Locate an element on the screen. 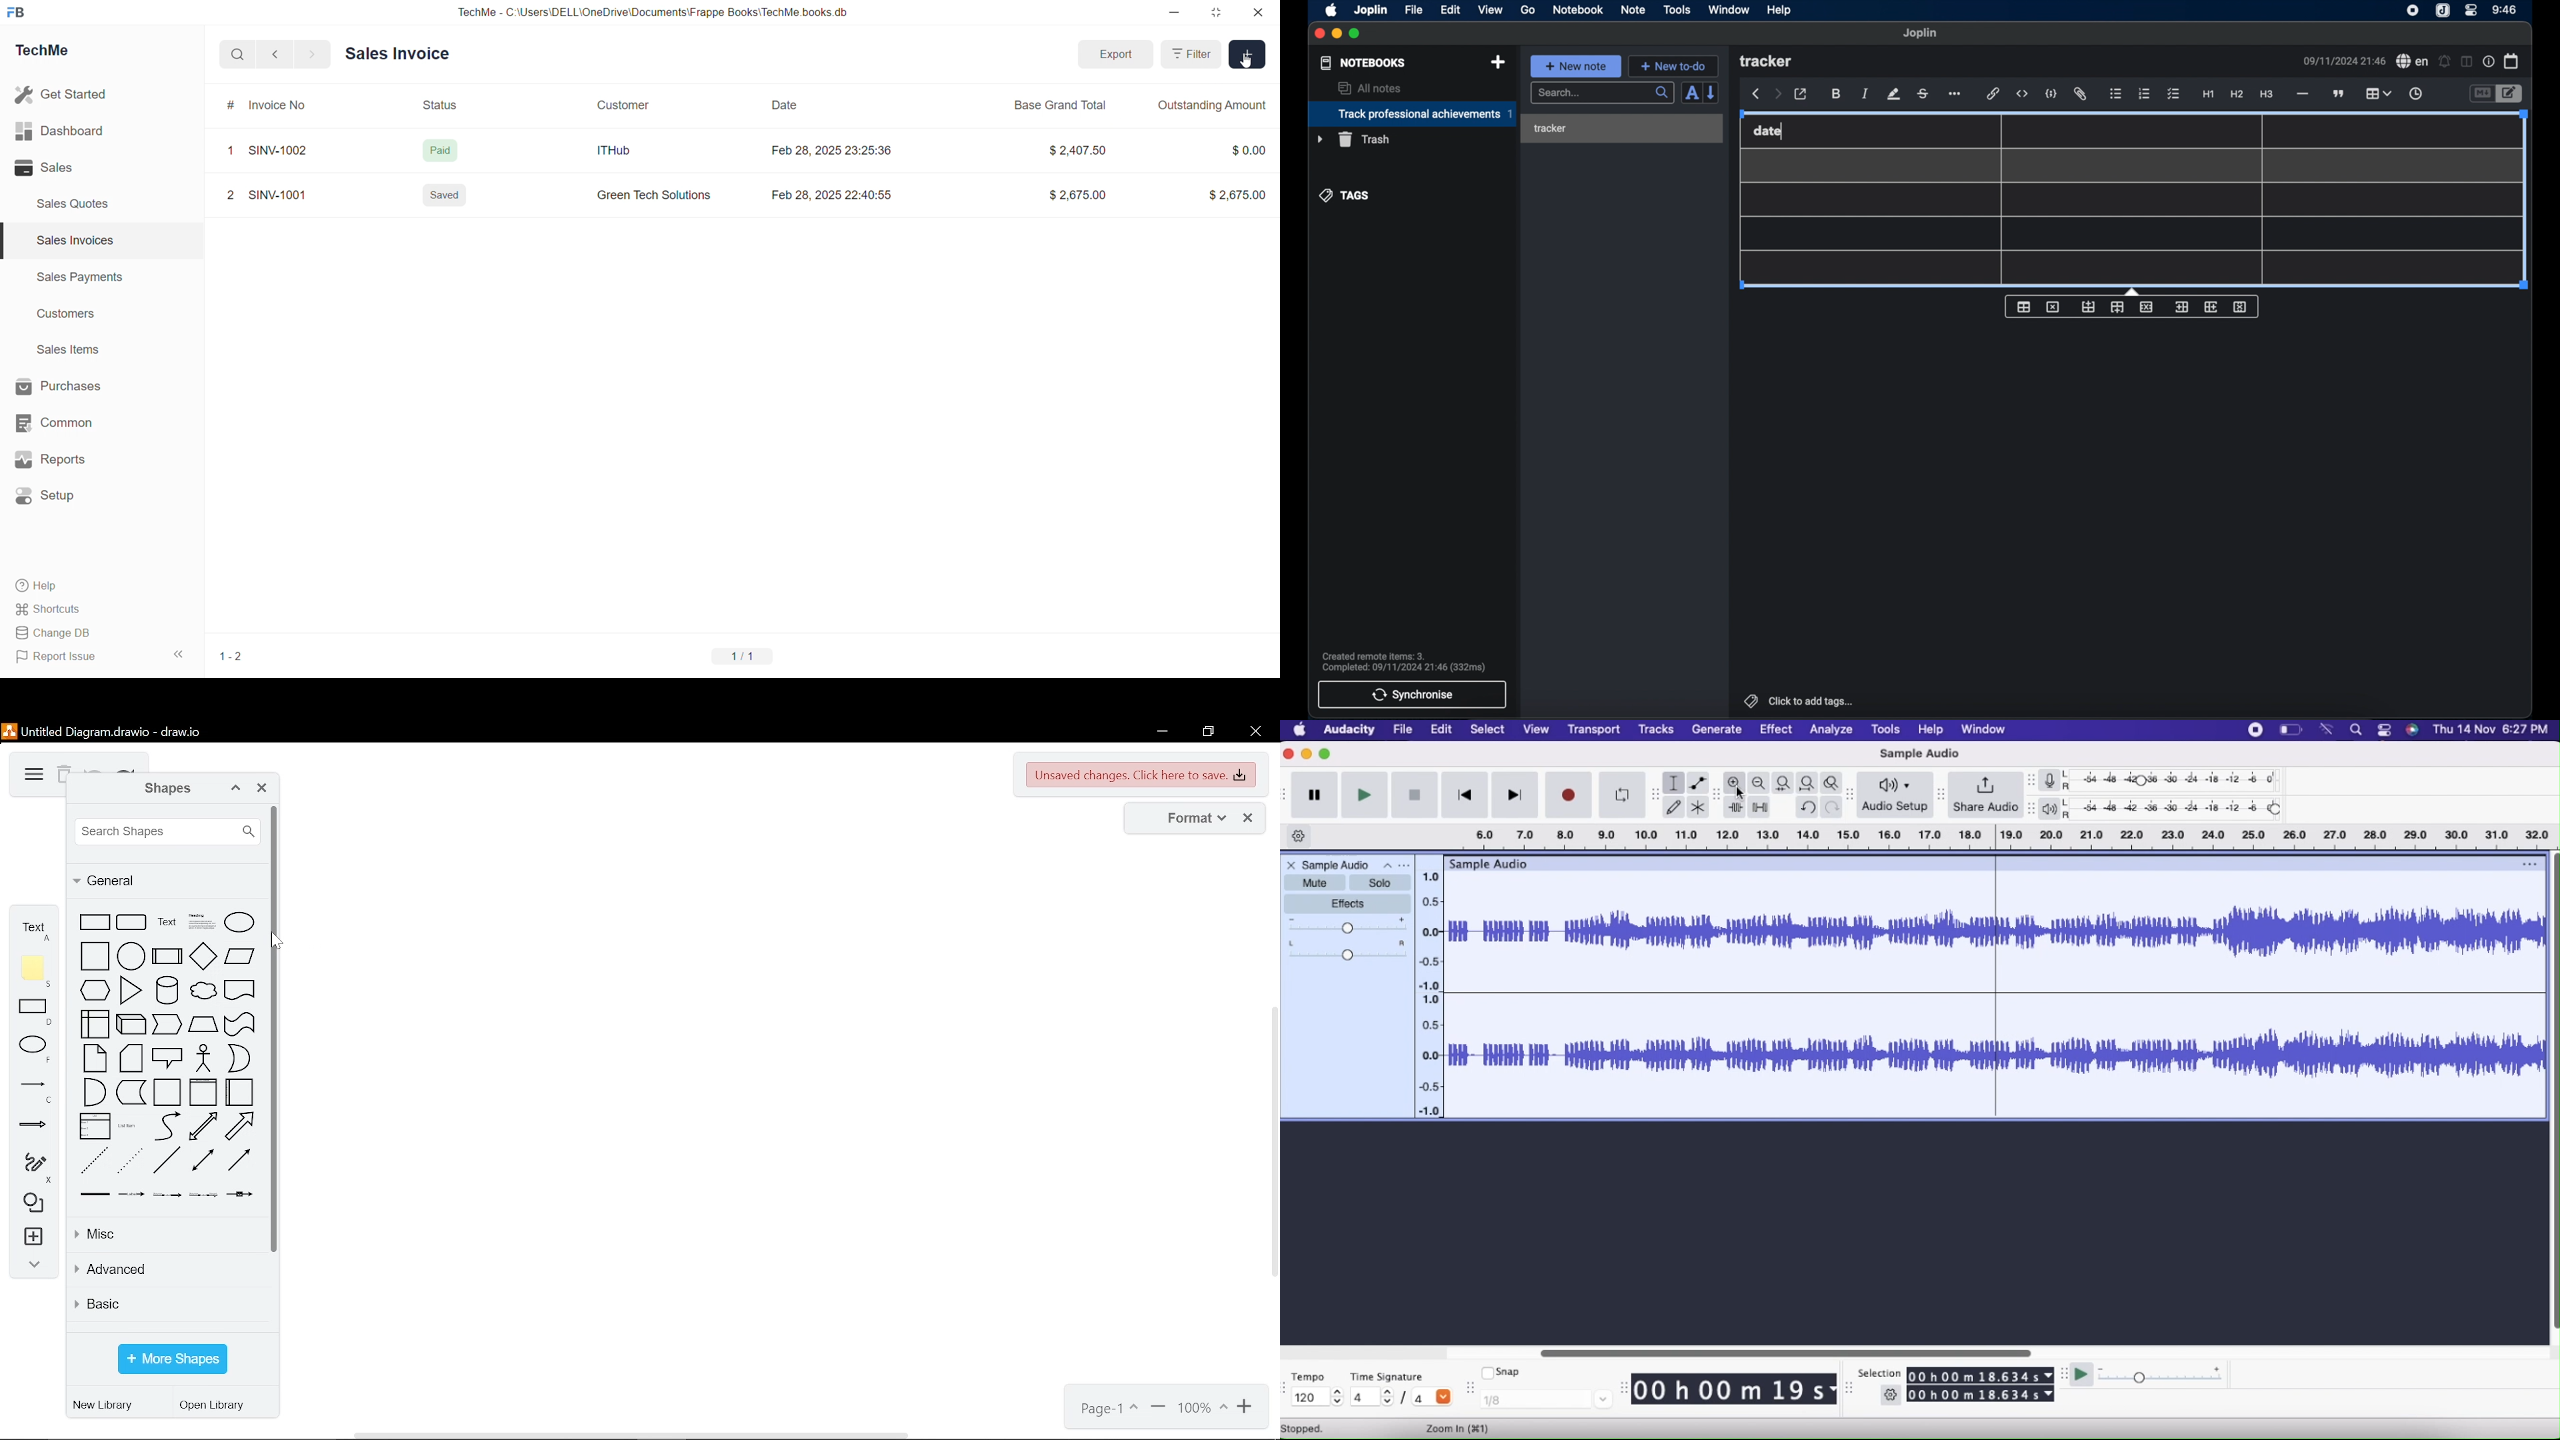 Image resolution: width=2576 pixels, height=1456 pixels. forward is located at coordinates (1777, 95).